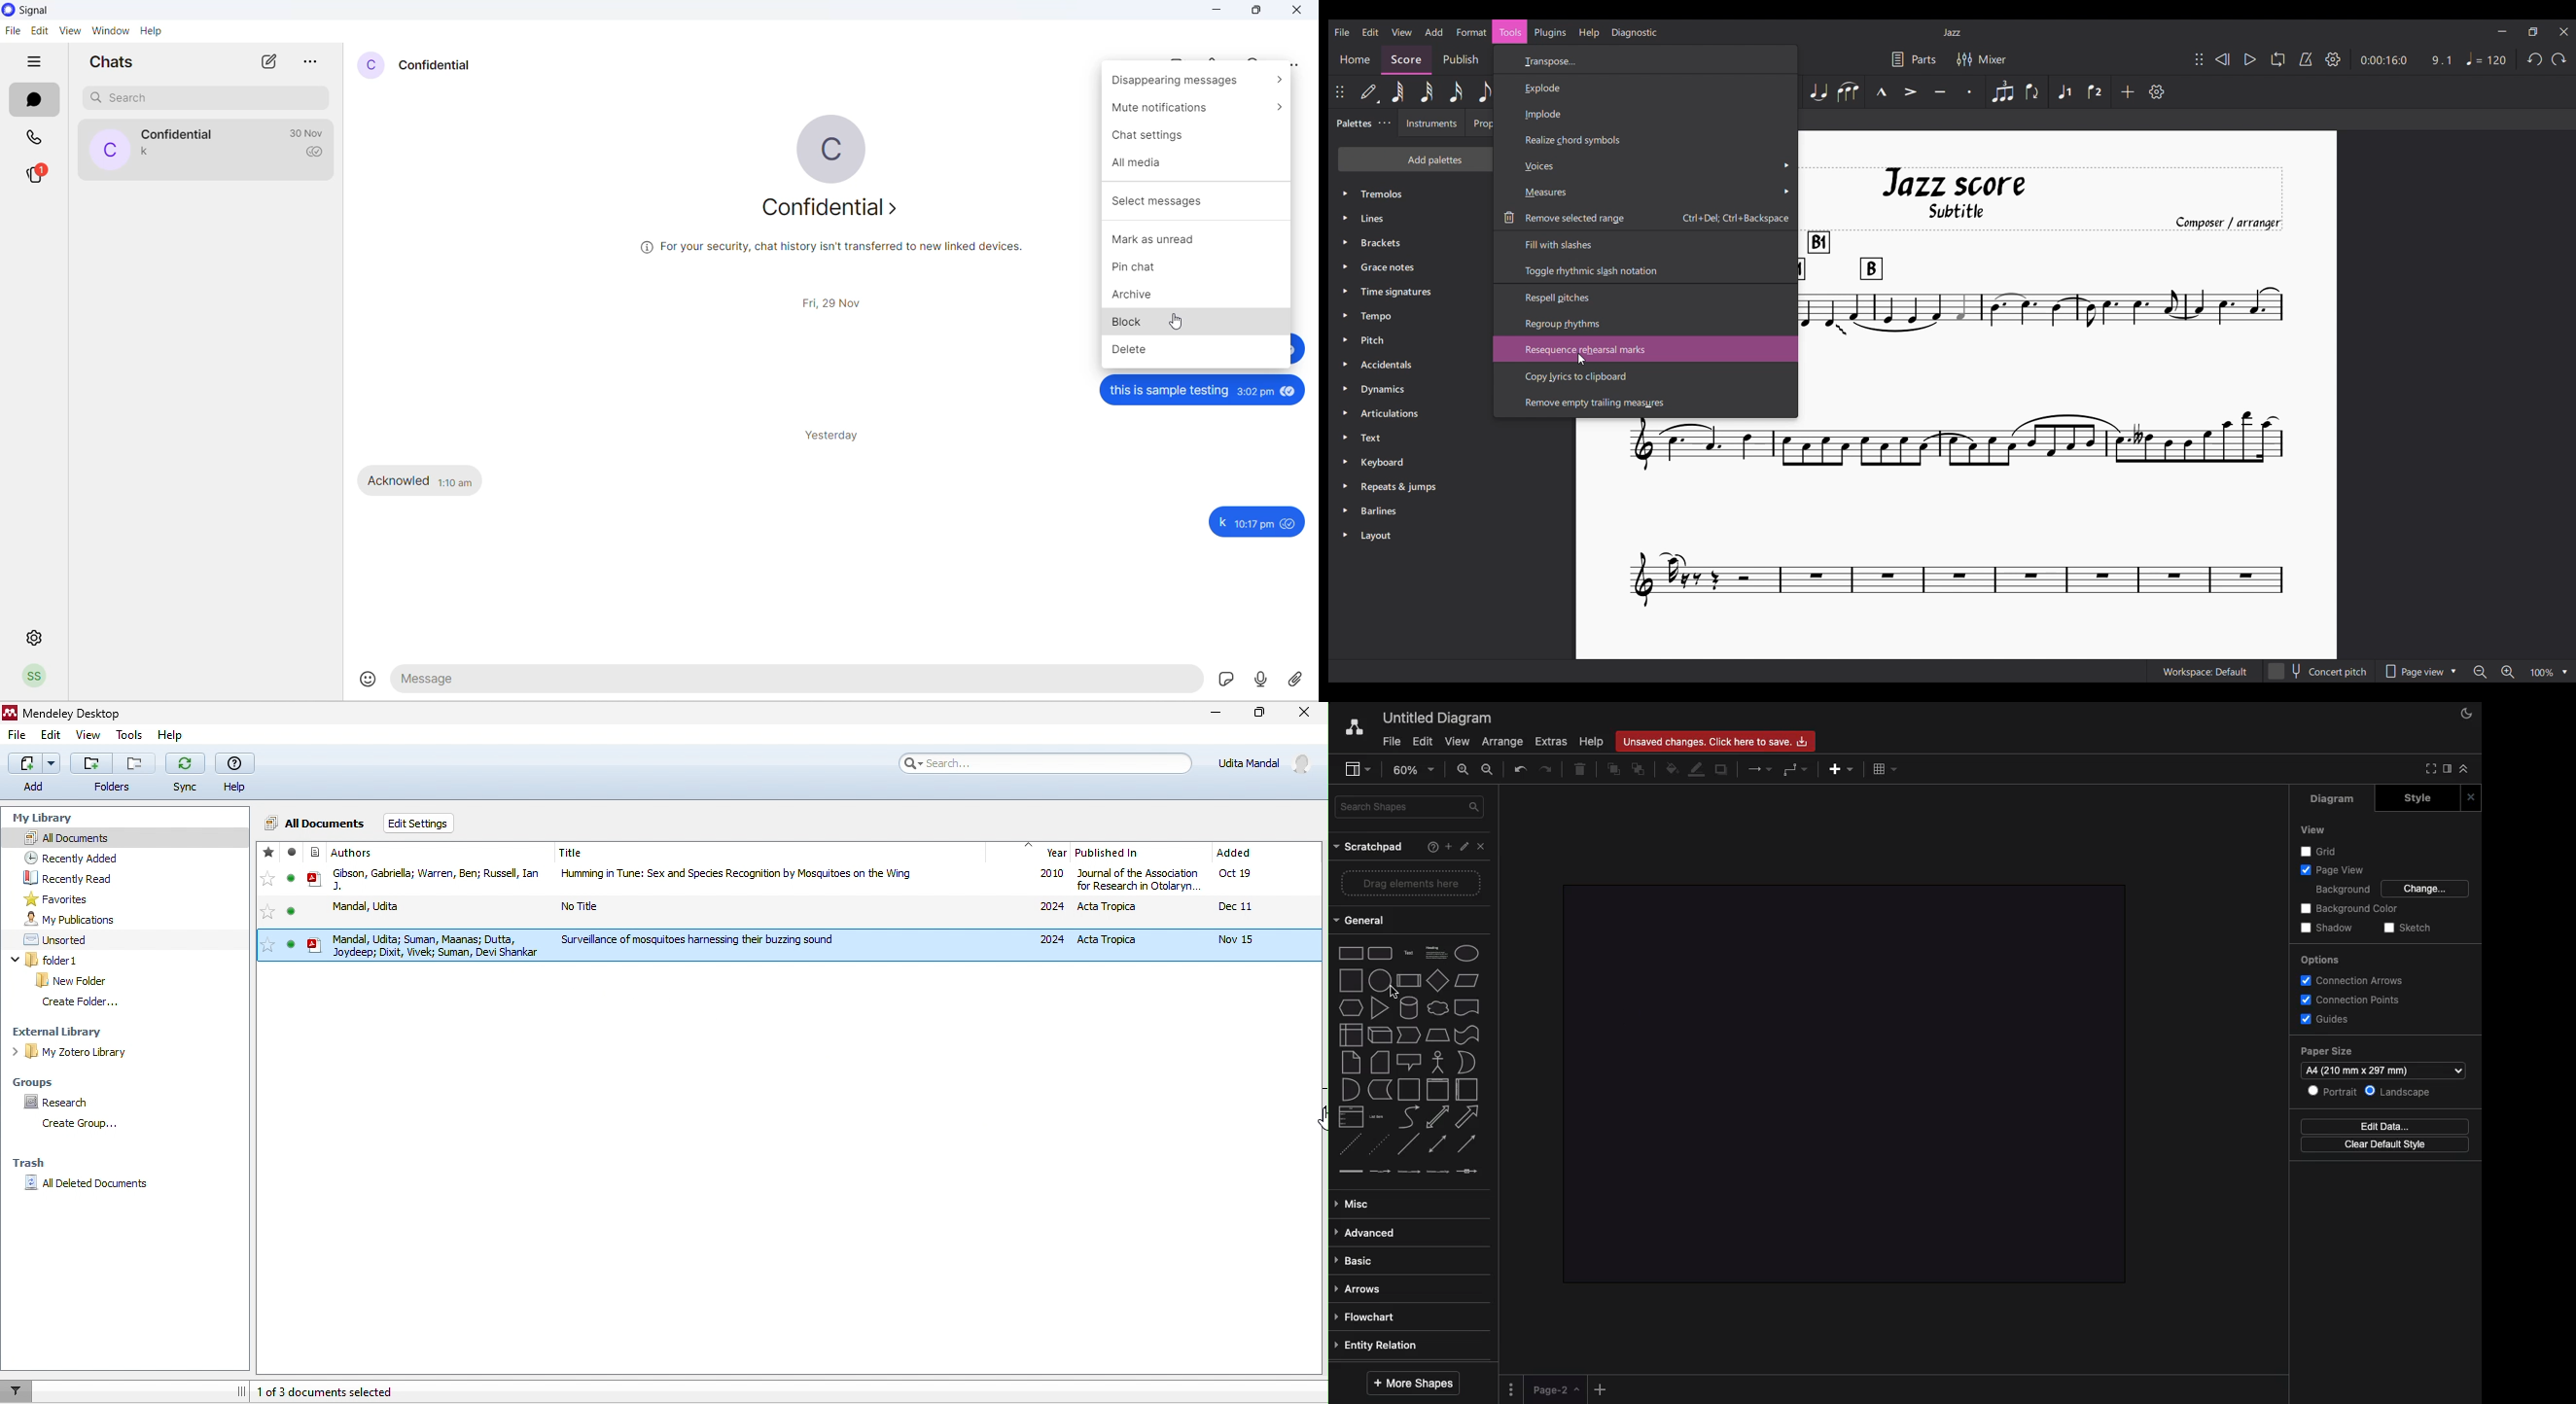  What do you see at coordinates (12, 30) in the screenshot?
I see `file` at bounding box center [12, 30].